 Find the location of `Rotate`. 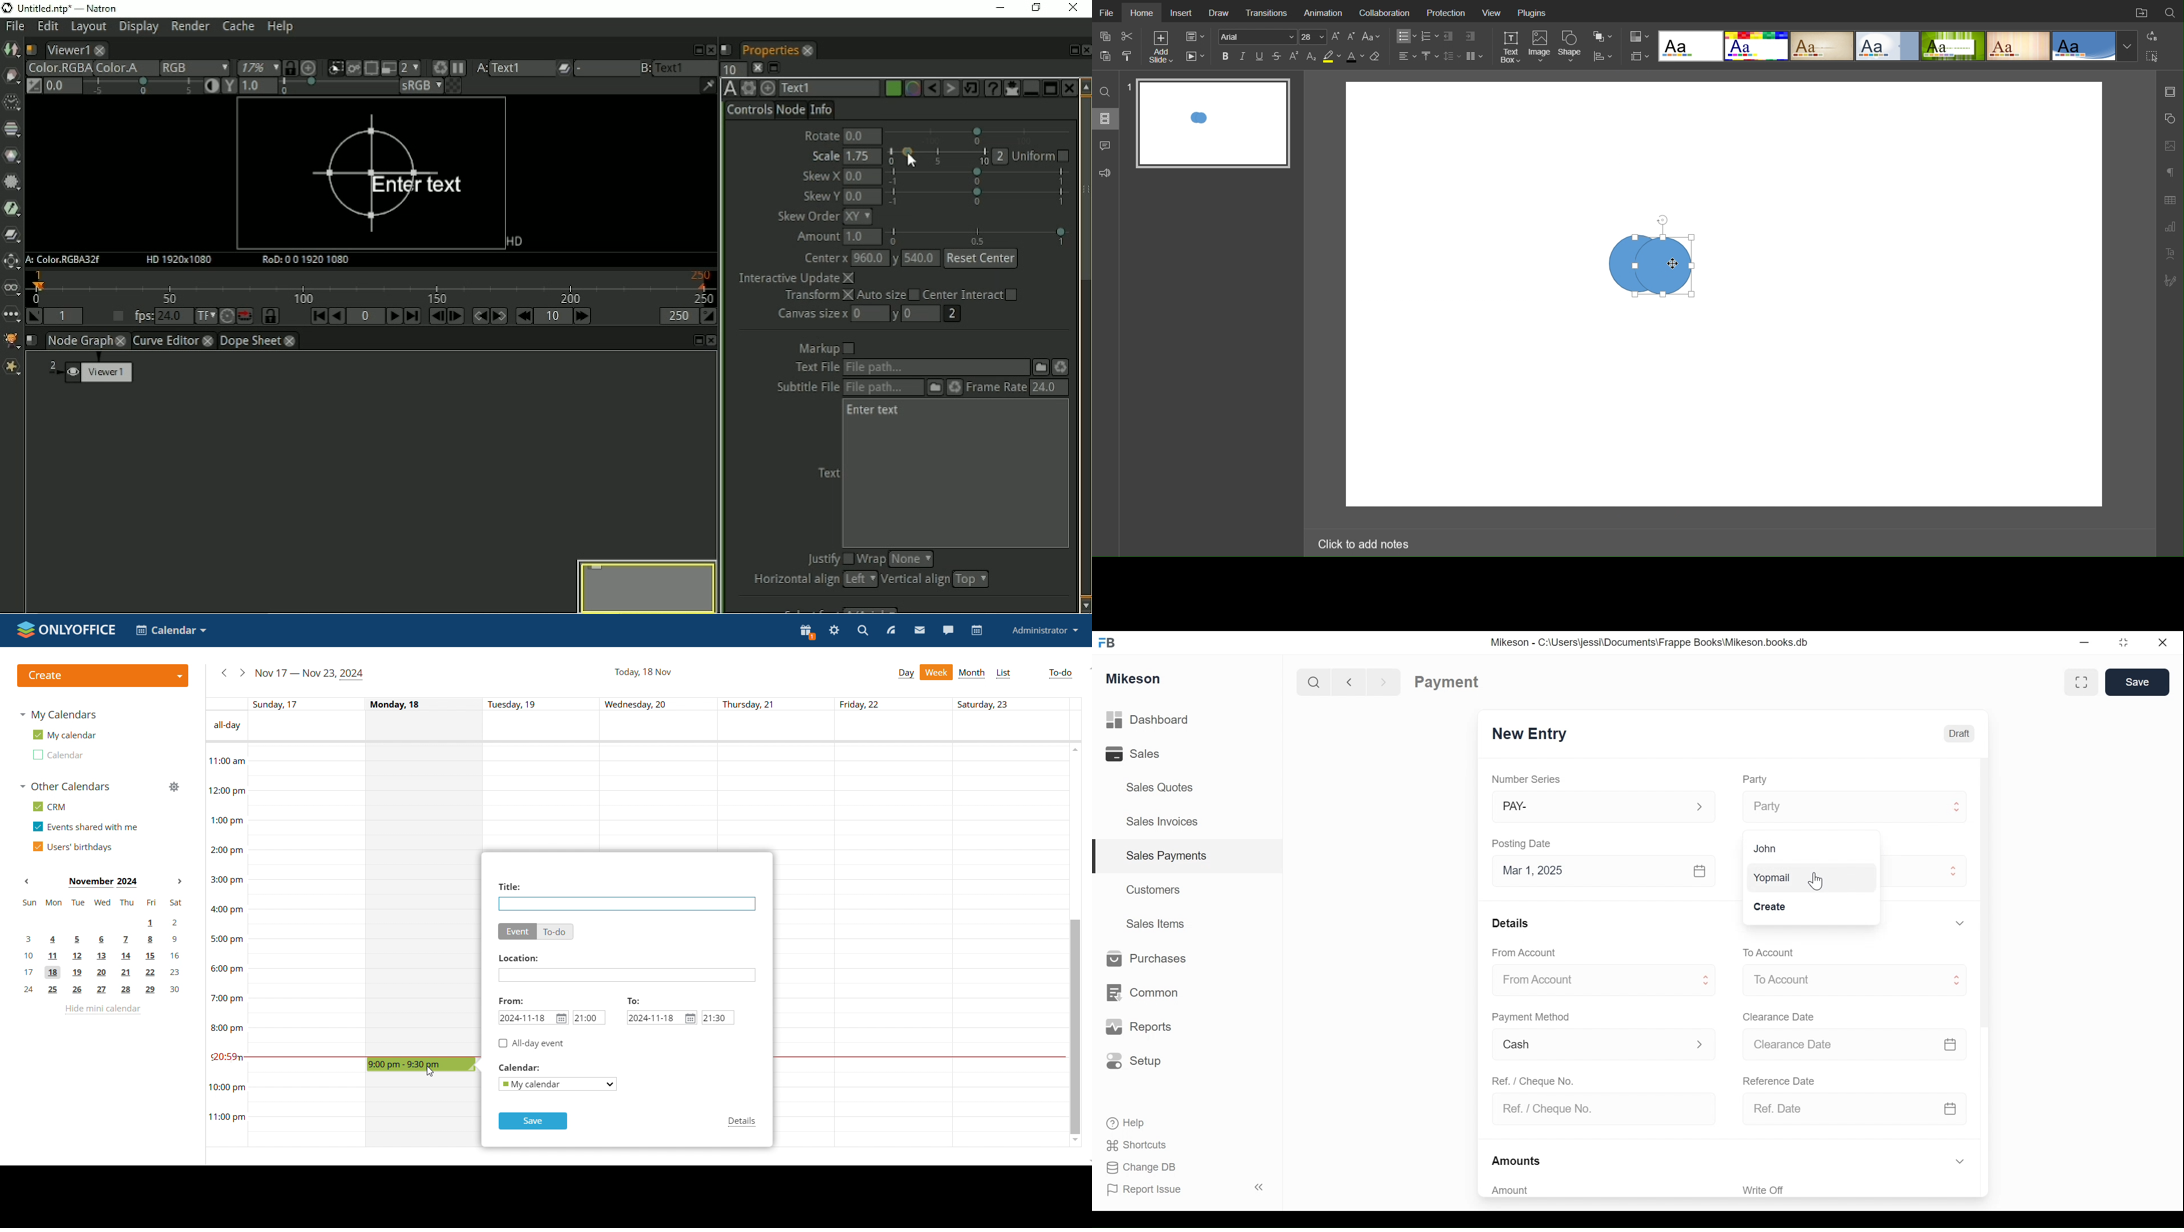

Rotate is located at coordinates (1661, 221).